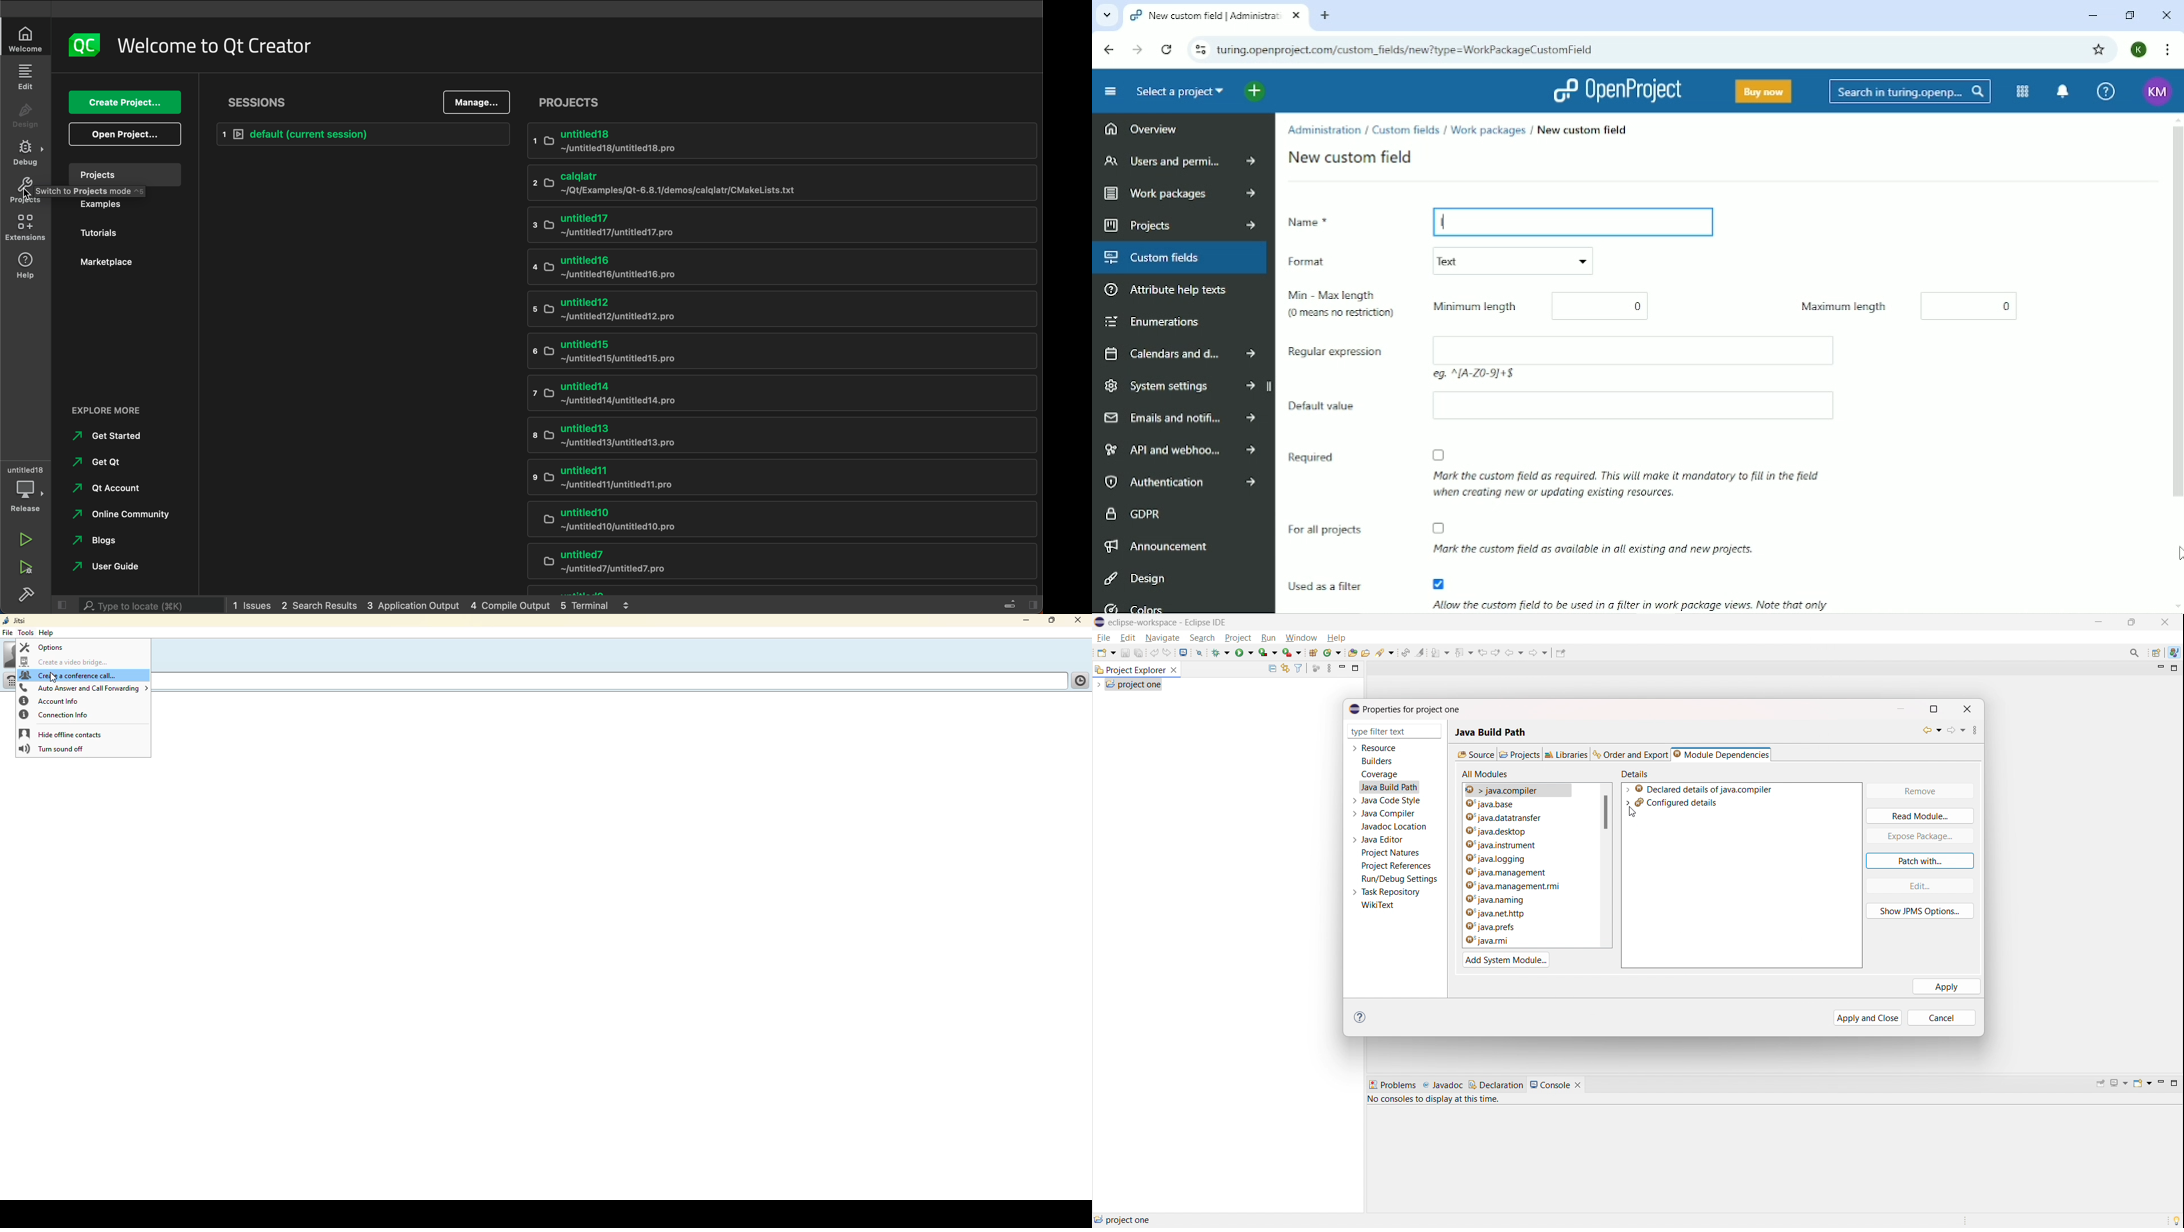 This screenshot has width=2184, height=1232. Describe the element at coordinates (1125, 653) in the screenshot. I see `save` at that location.